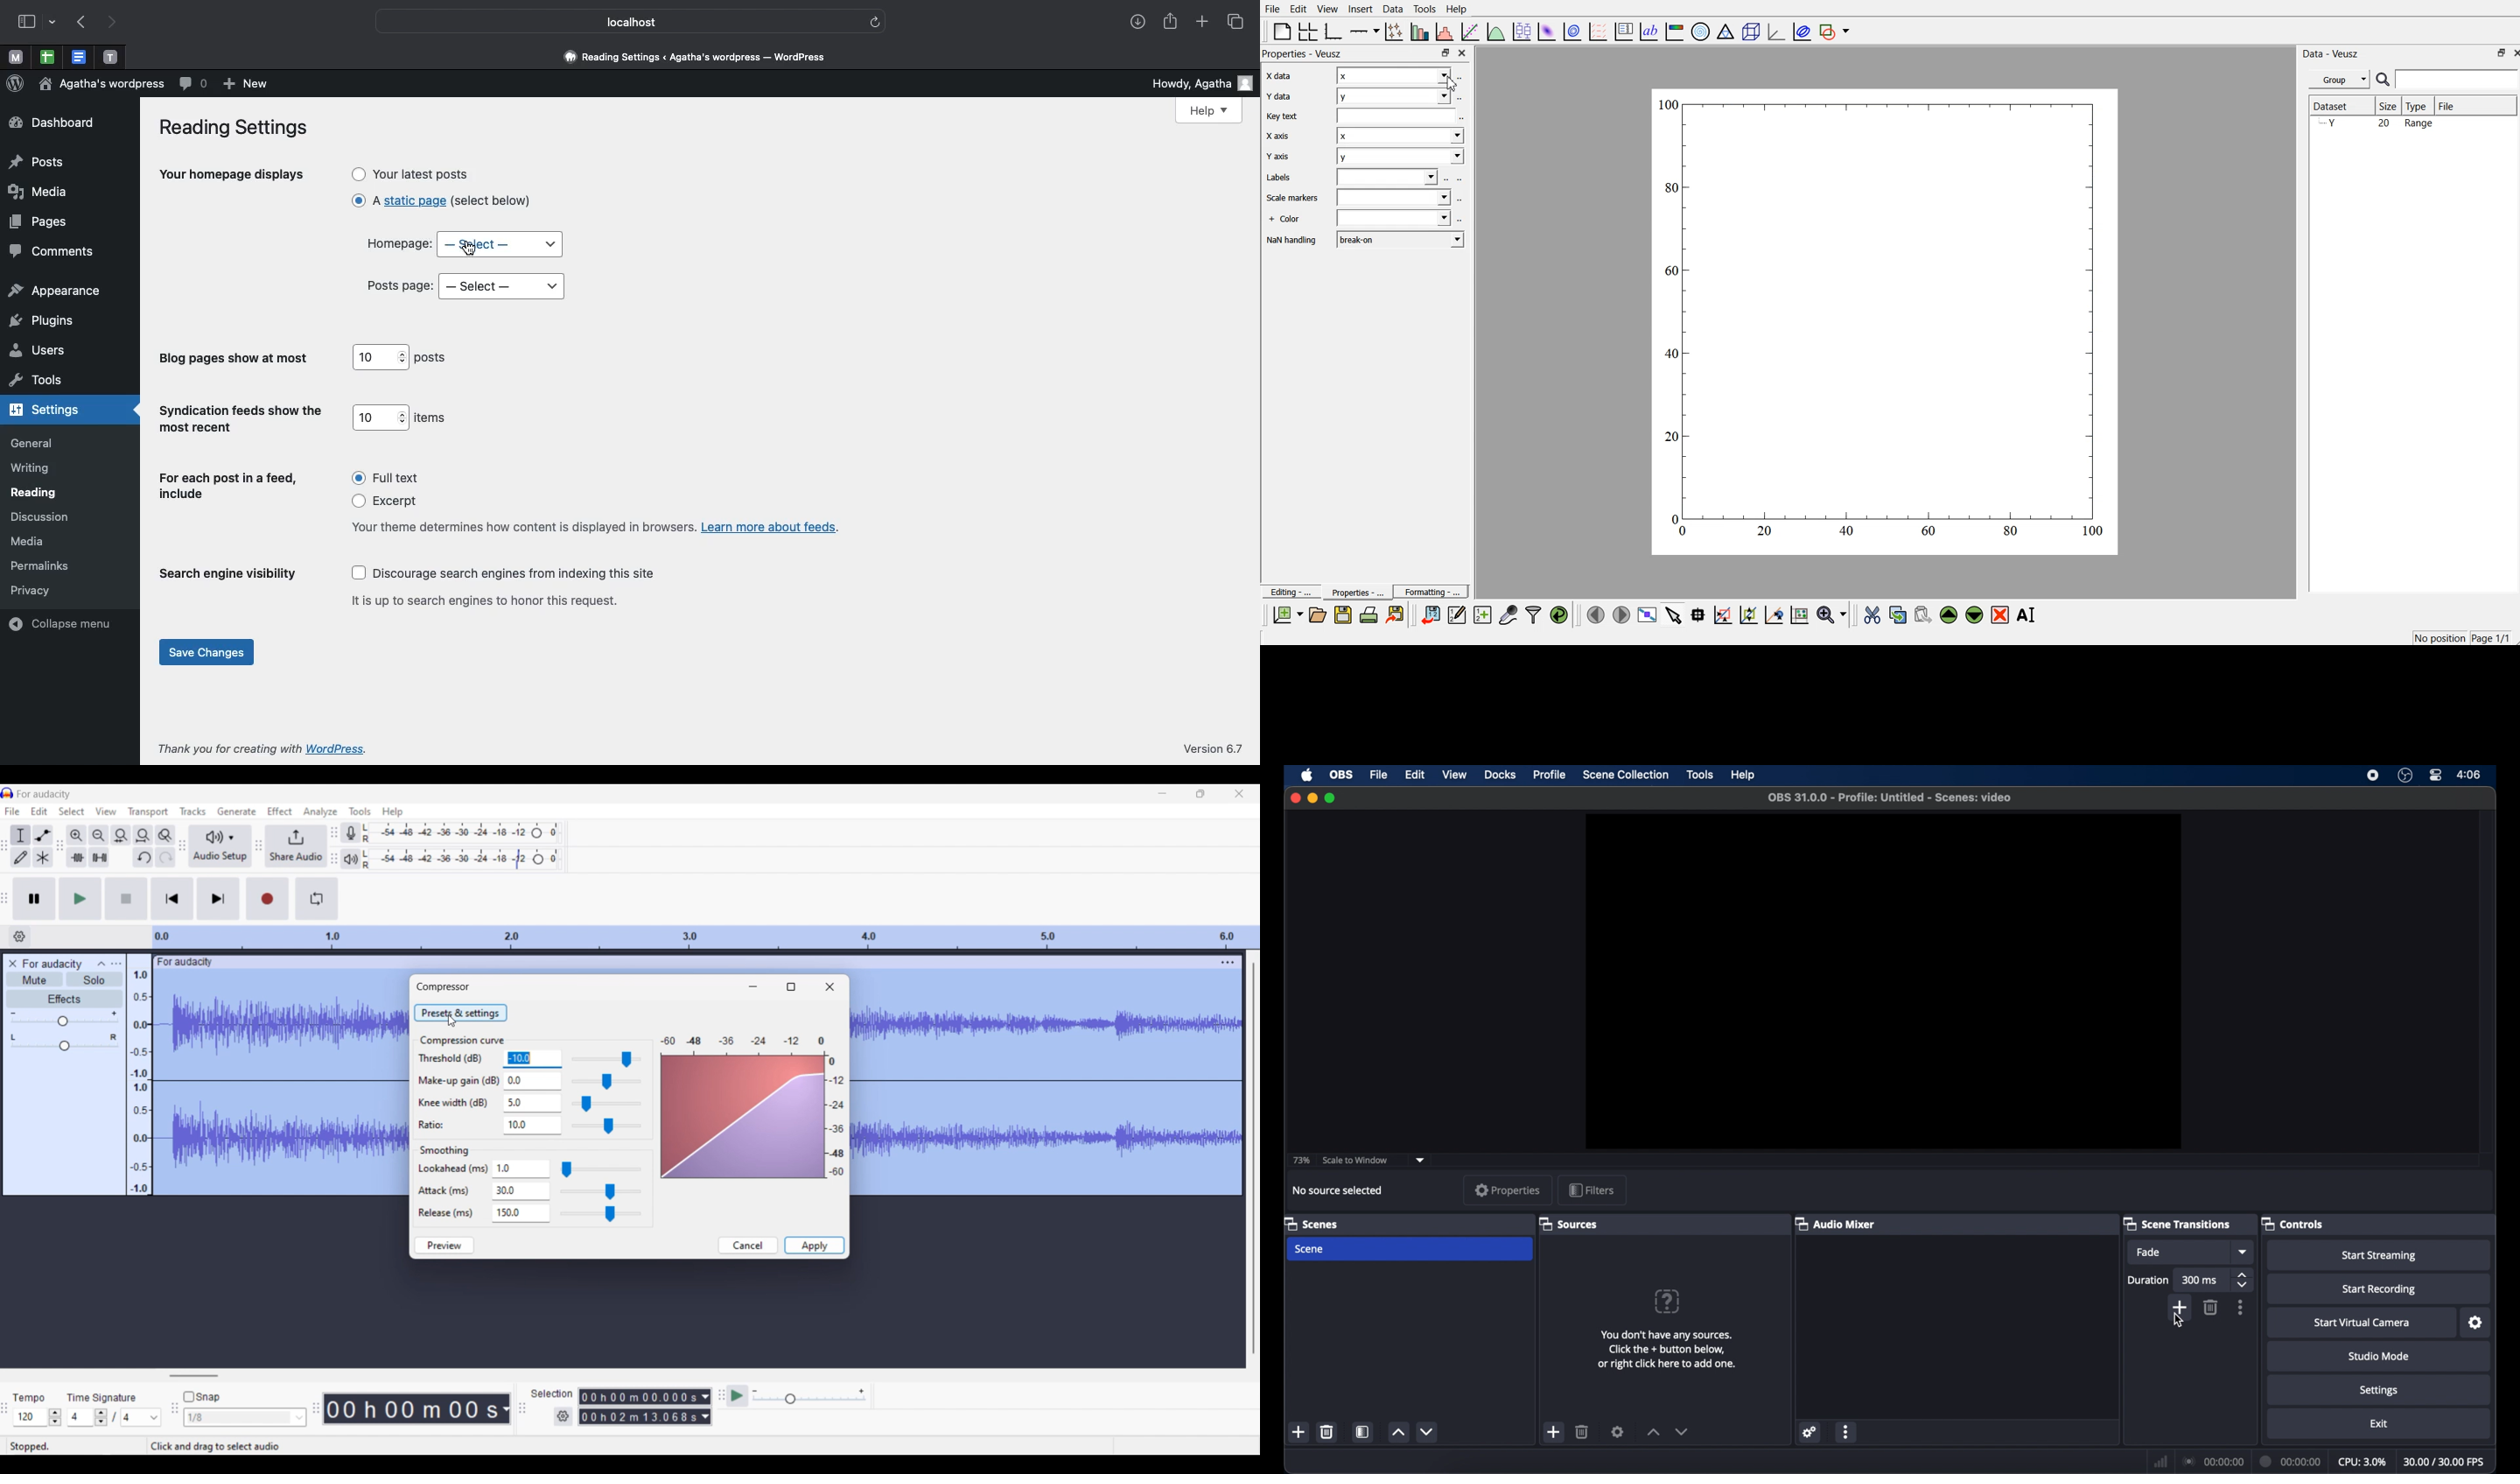  Describe the element at coordinates (219, 899) in the screenshot. I see `Skip/Select to end` at that location.